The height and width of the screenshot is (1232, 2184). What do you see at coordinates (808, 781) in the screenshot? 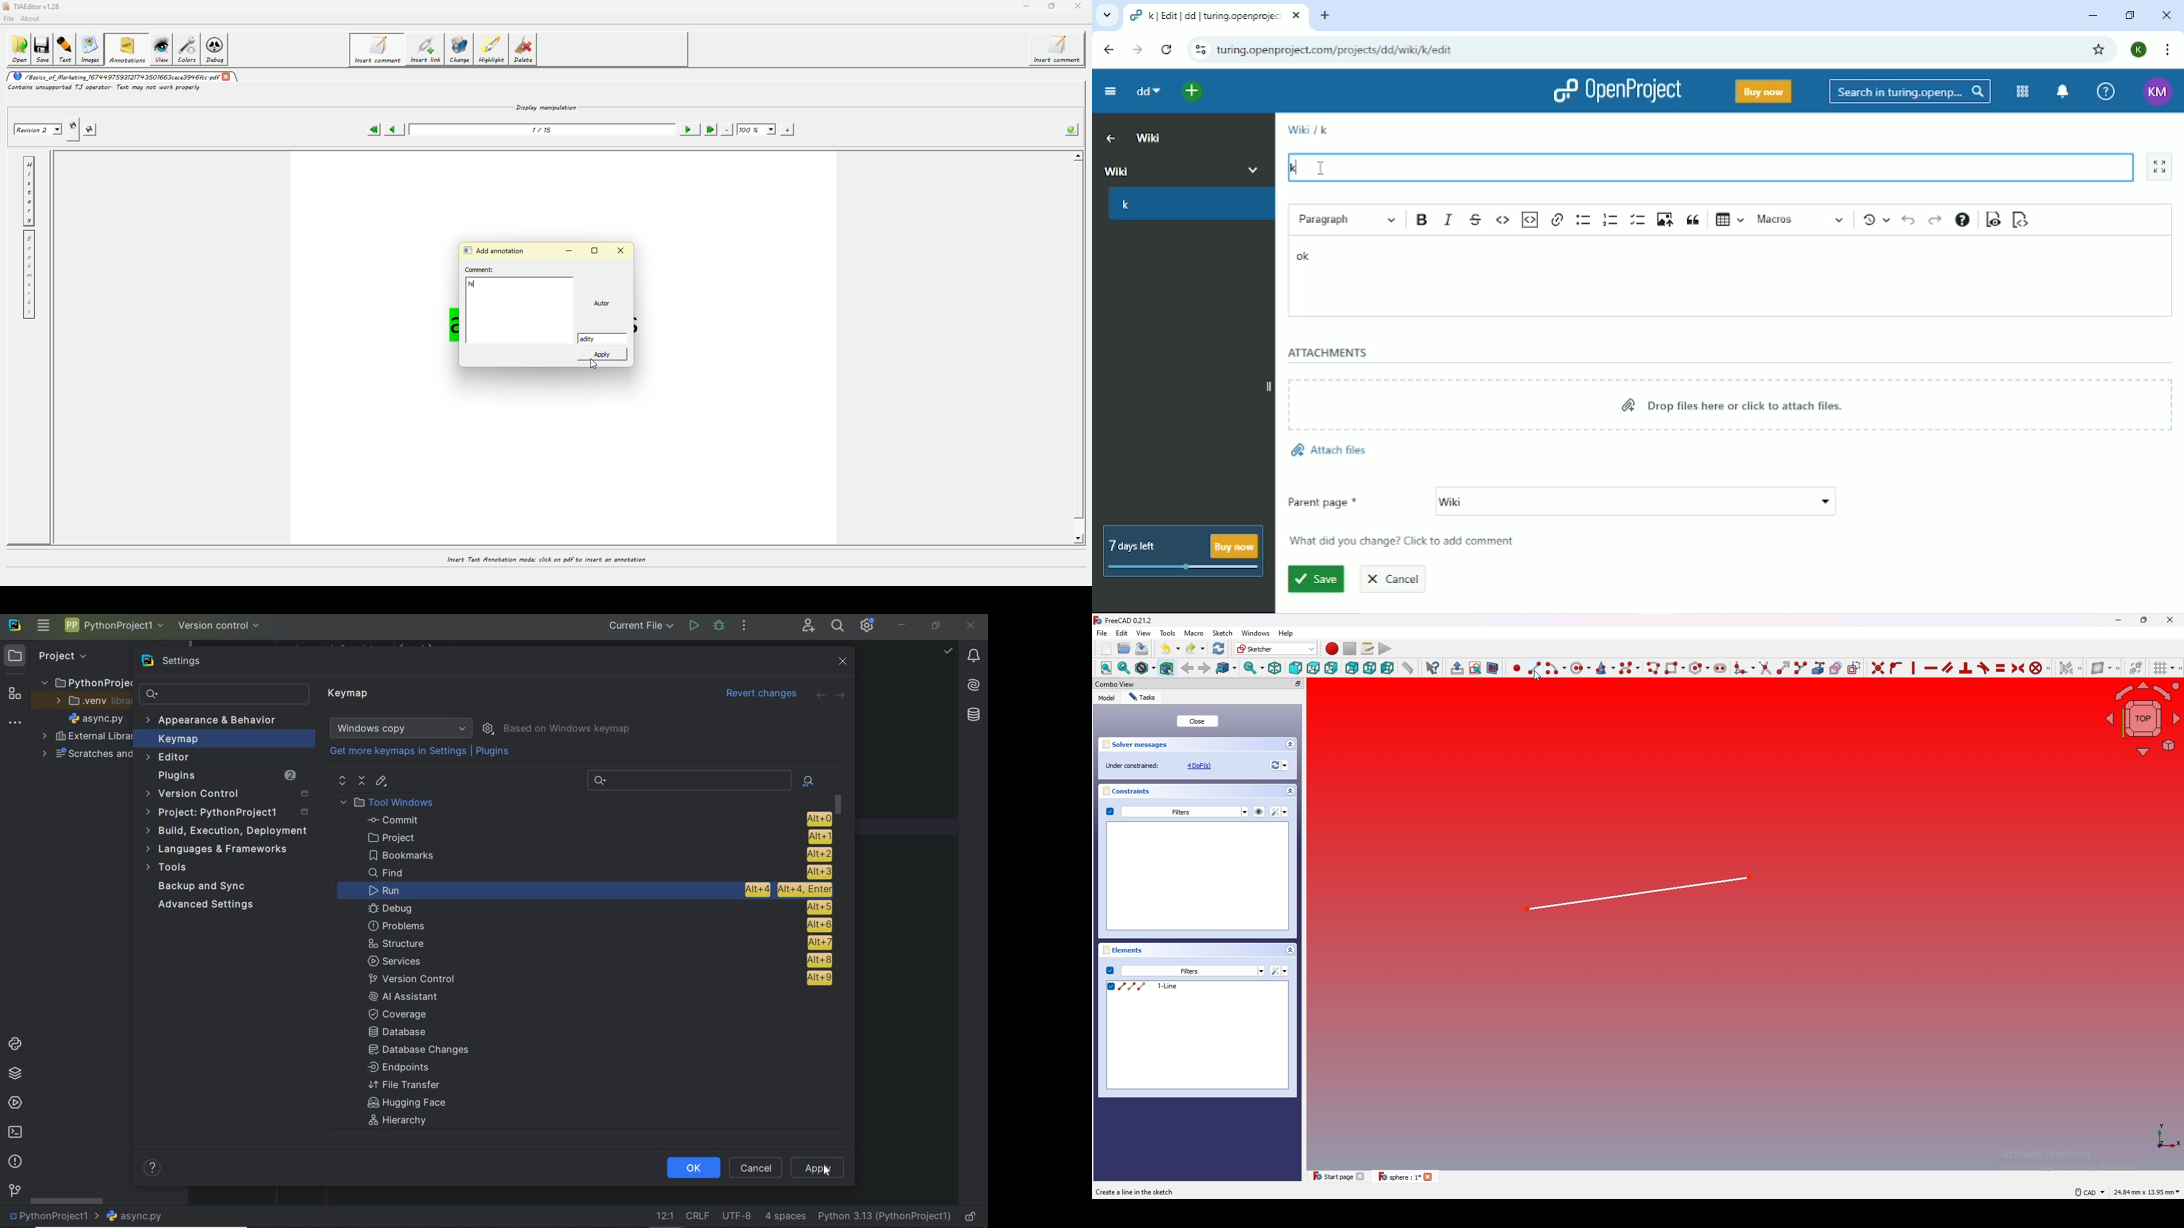
I see `find actions by shortcut` at bounding box center [808, 781].